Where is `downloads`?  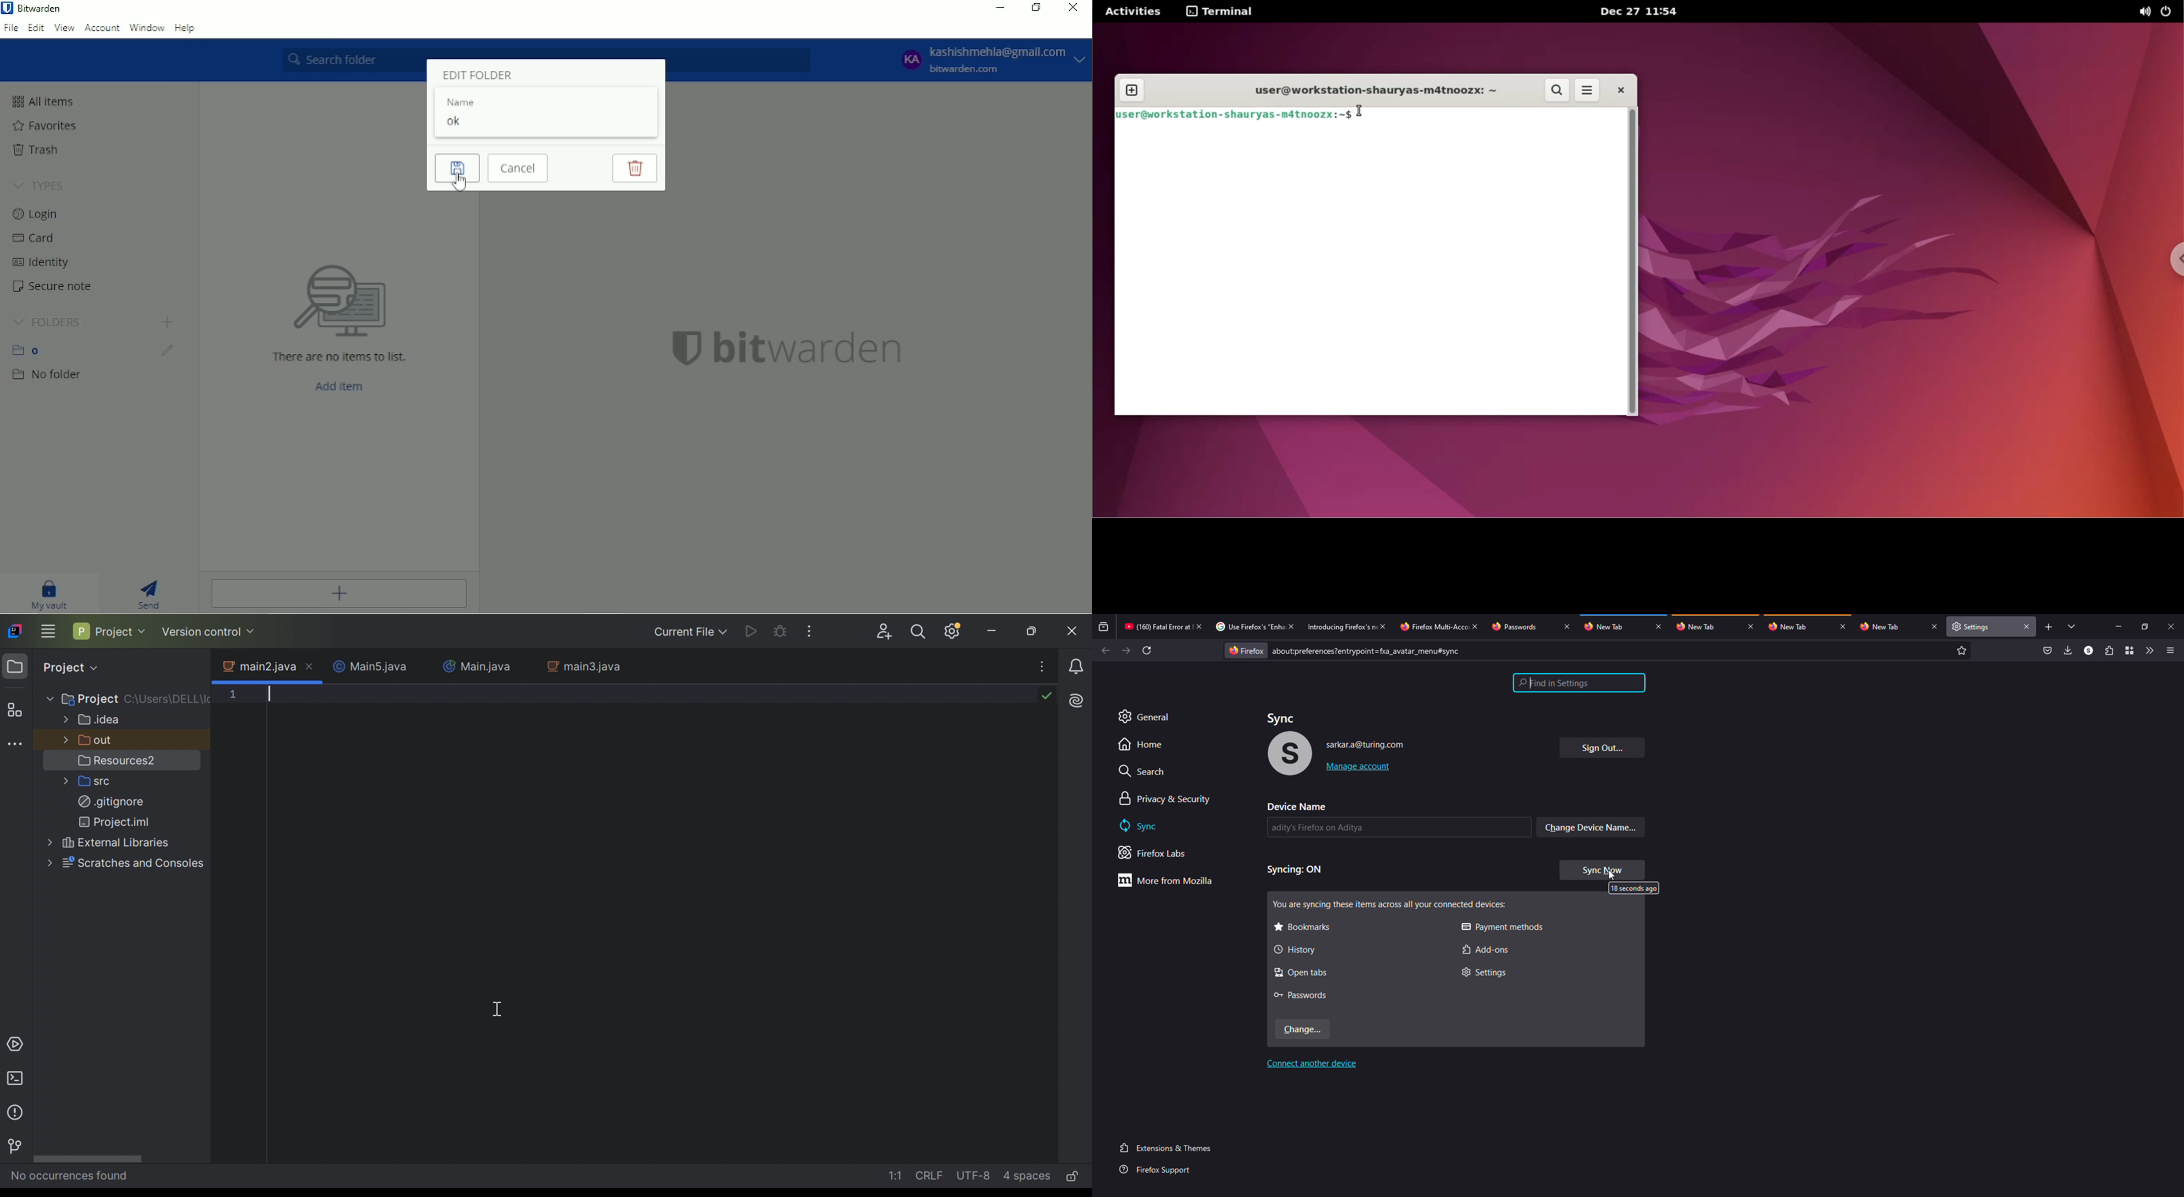
downloads is located at coordinates (2066, 649).